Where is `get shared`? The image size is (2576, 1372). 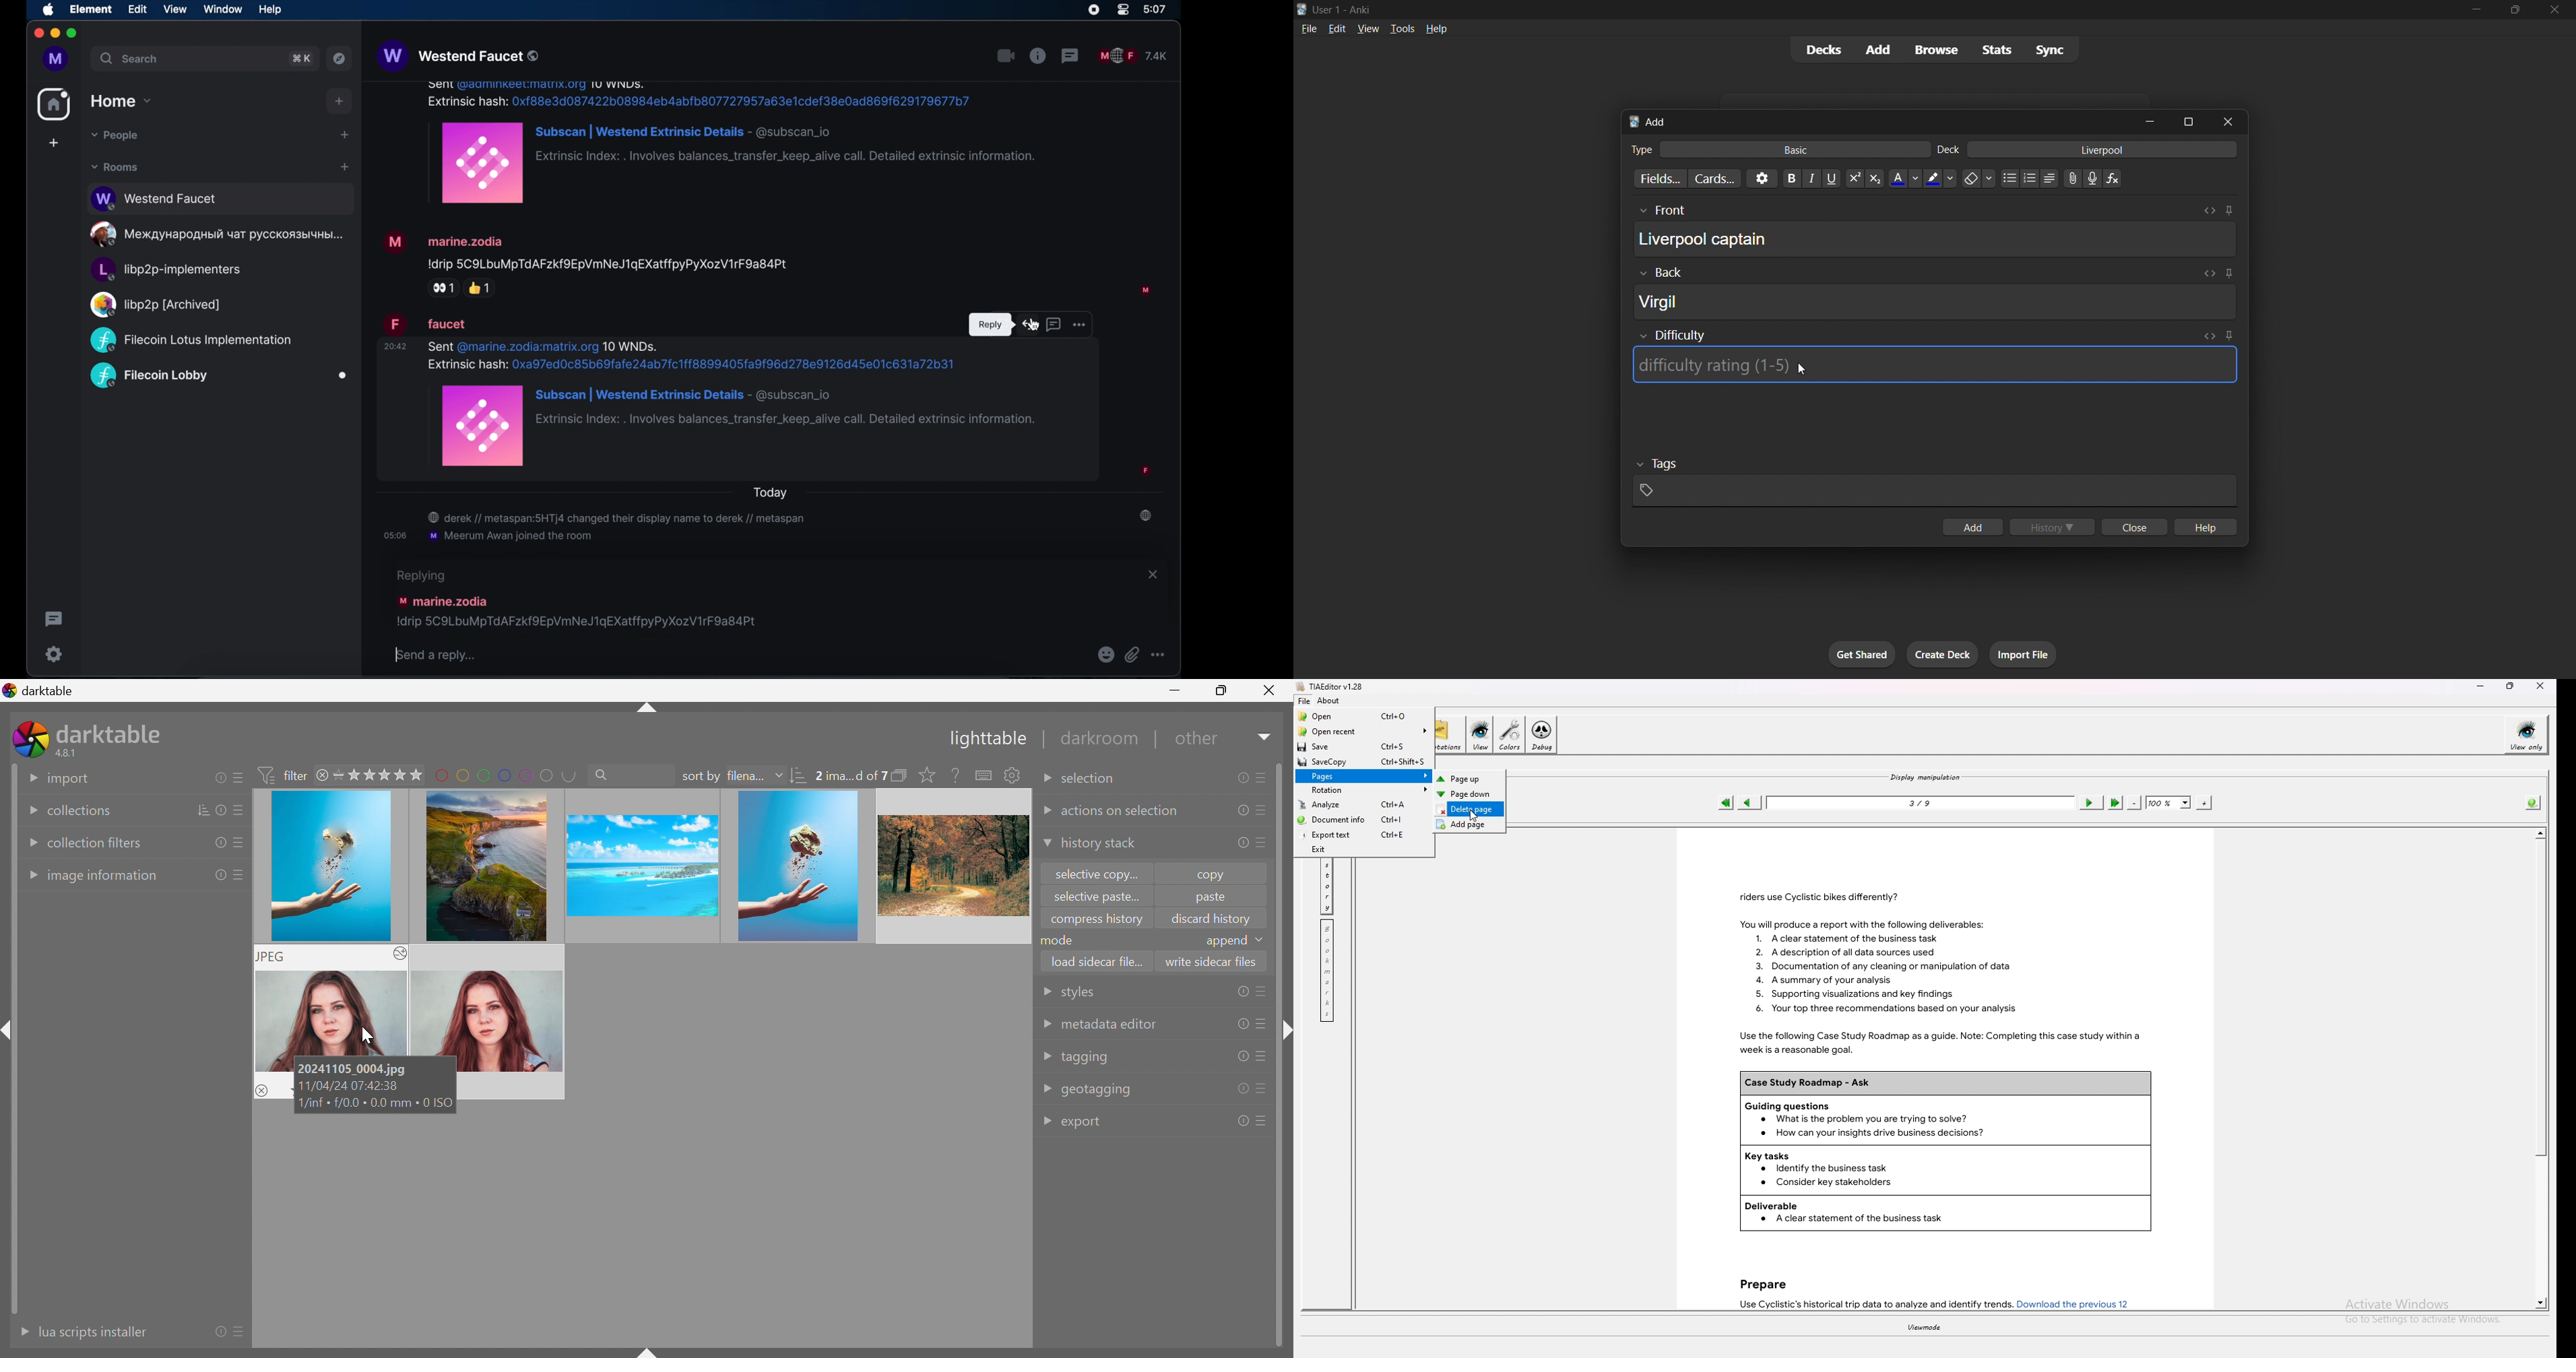
get shared is located at coordinates (1862, 654).